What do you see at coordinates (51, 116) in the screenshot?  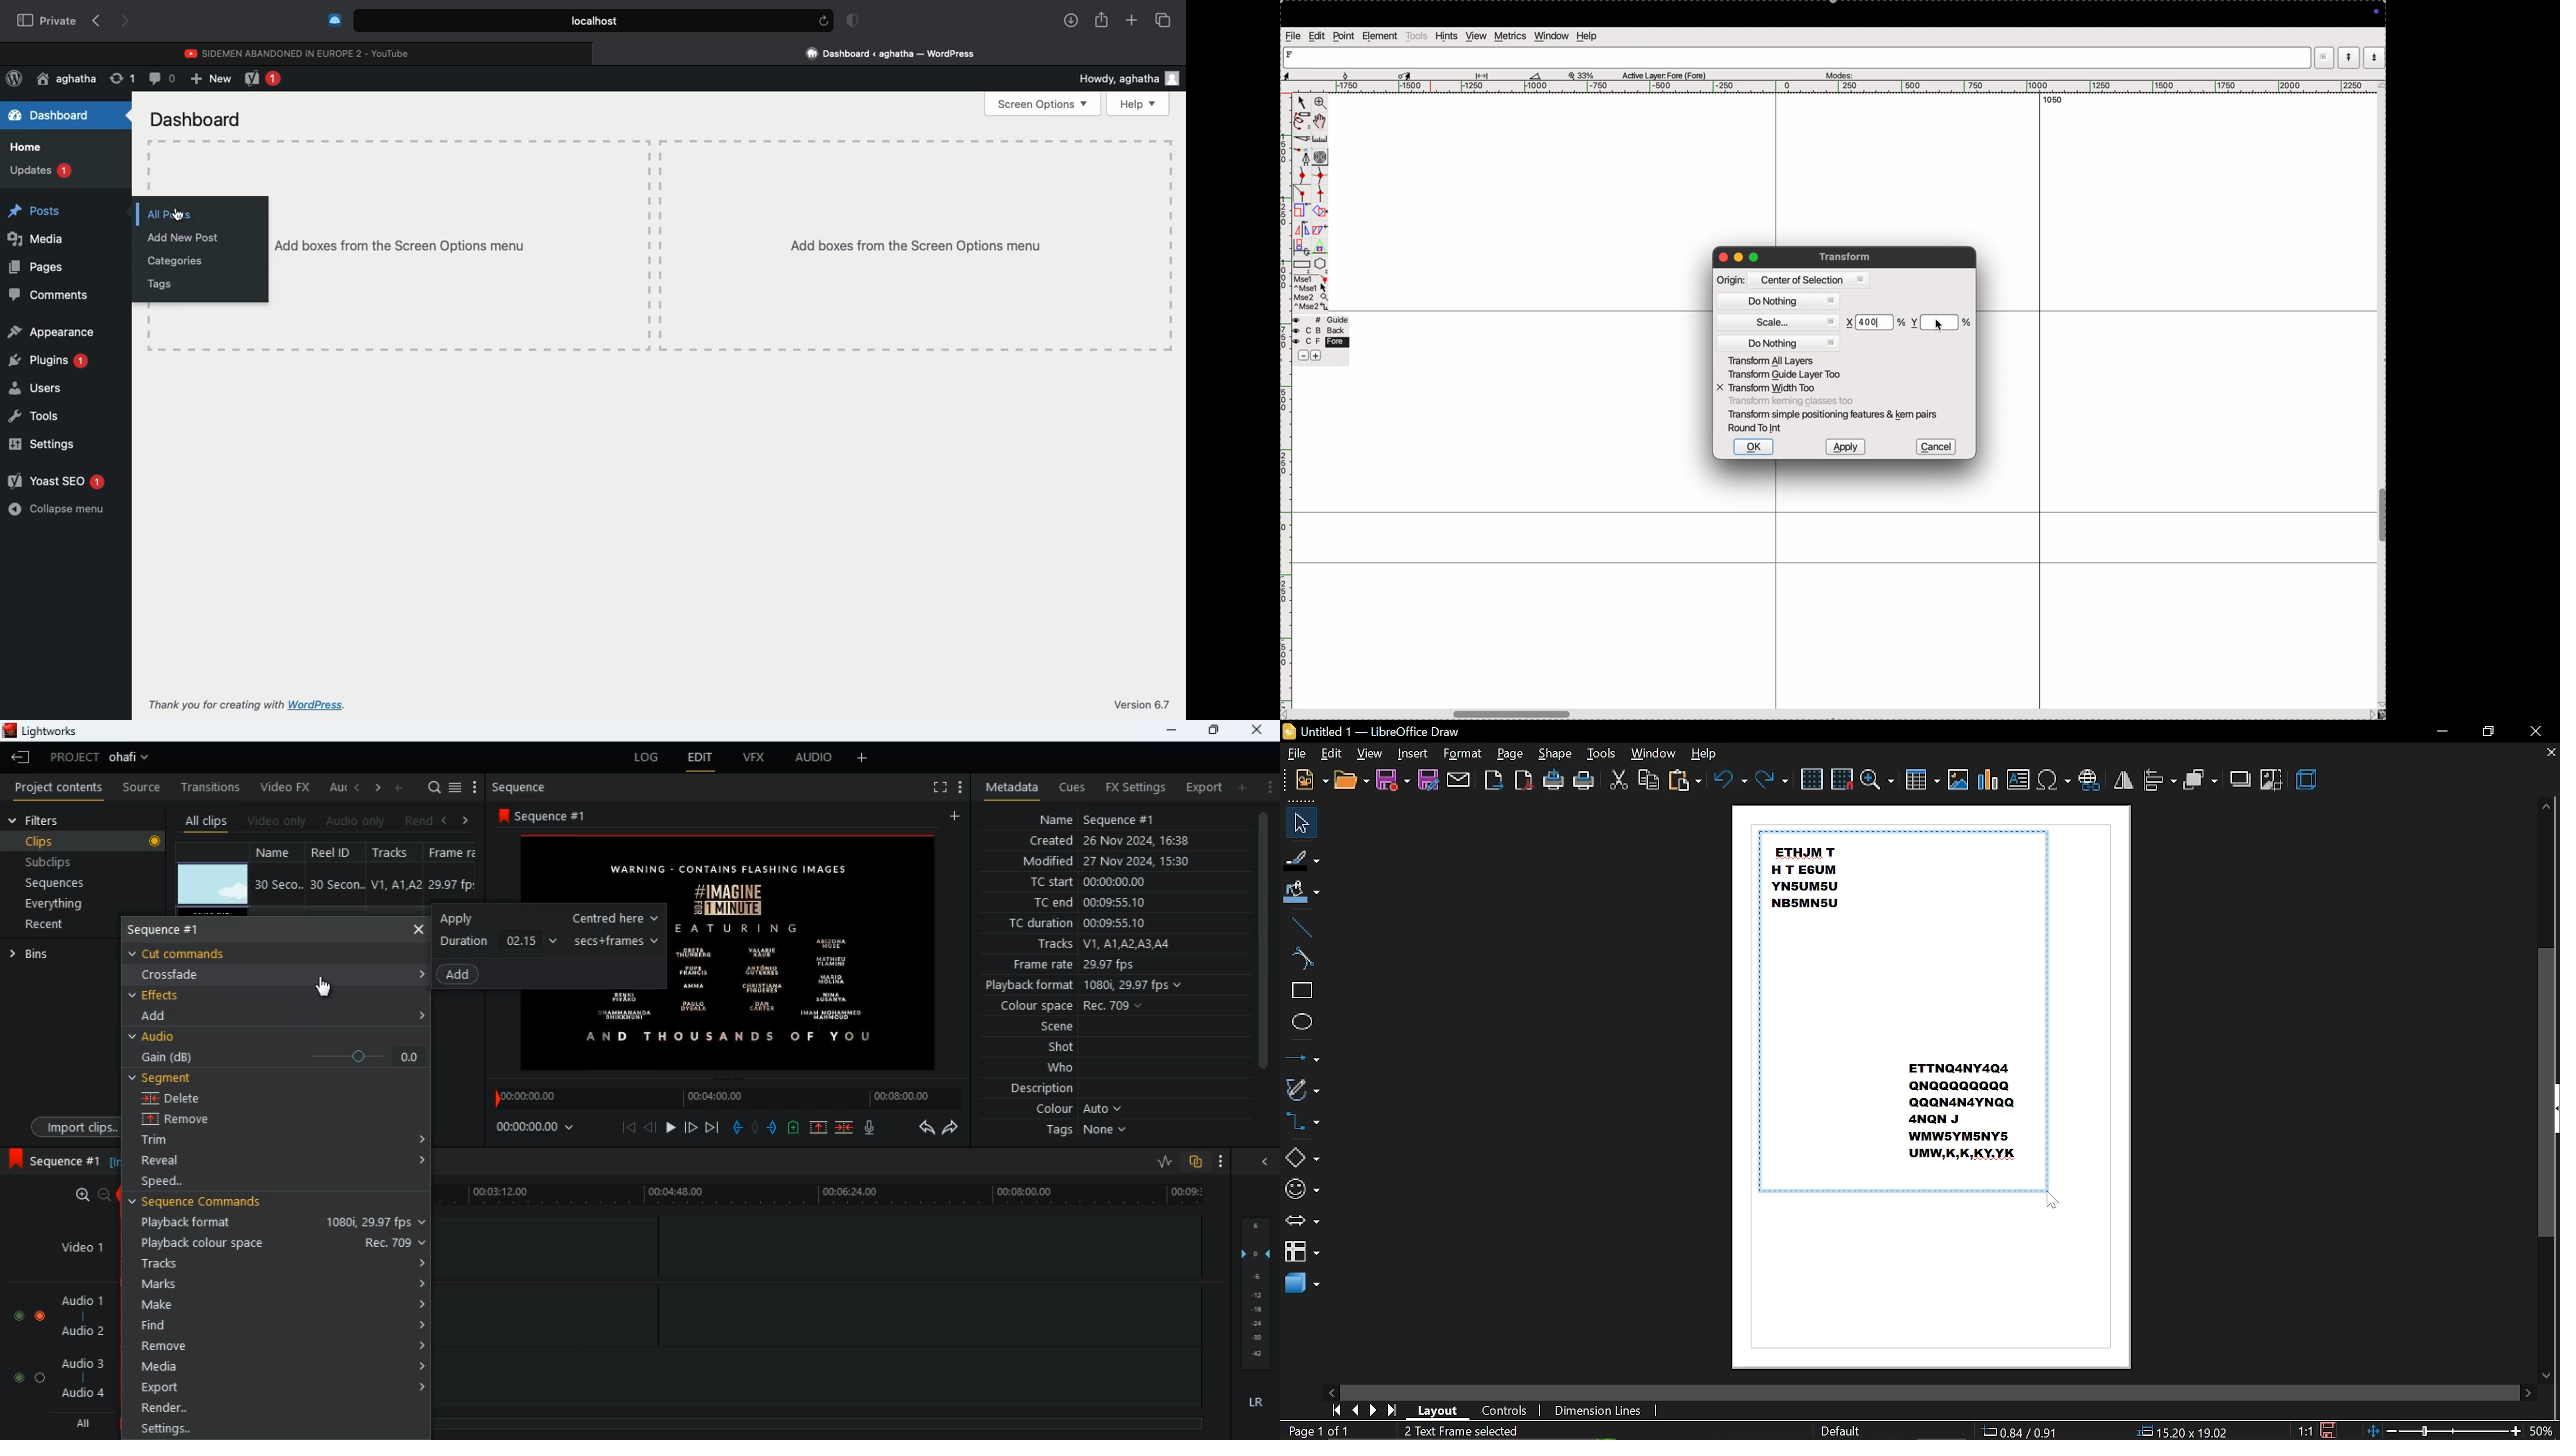 I see `Dashboard` at bounding box center [51, 116].